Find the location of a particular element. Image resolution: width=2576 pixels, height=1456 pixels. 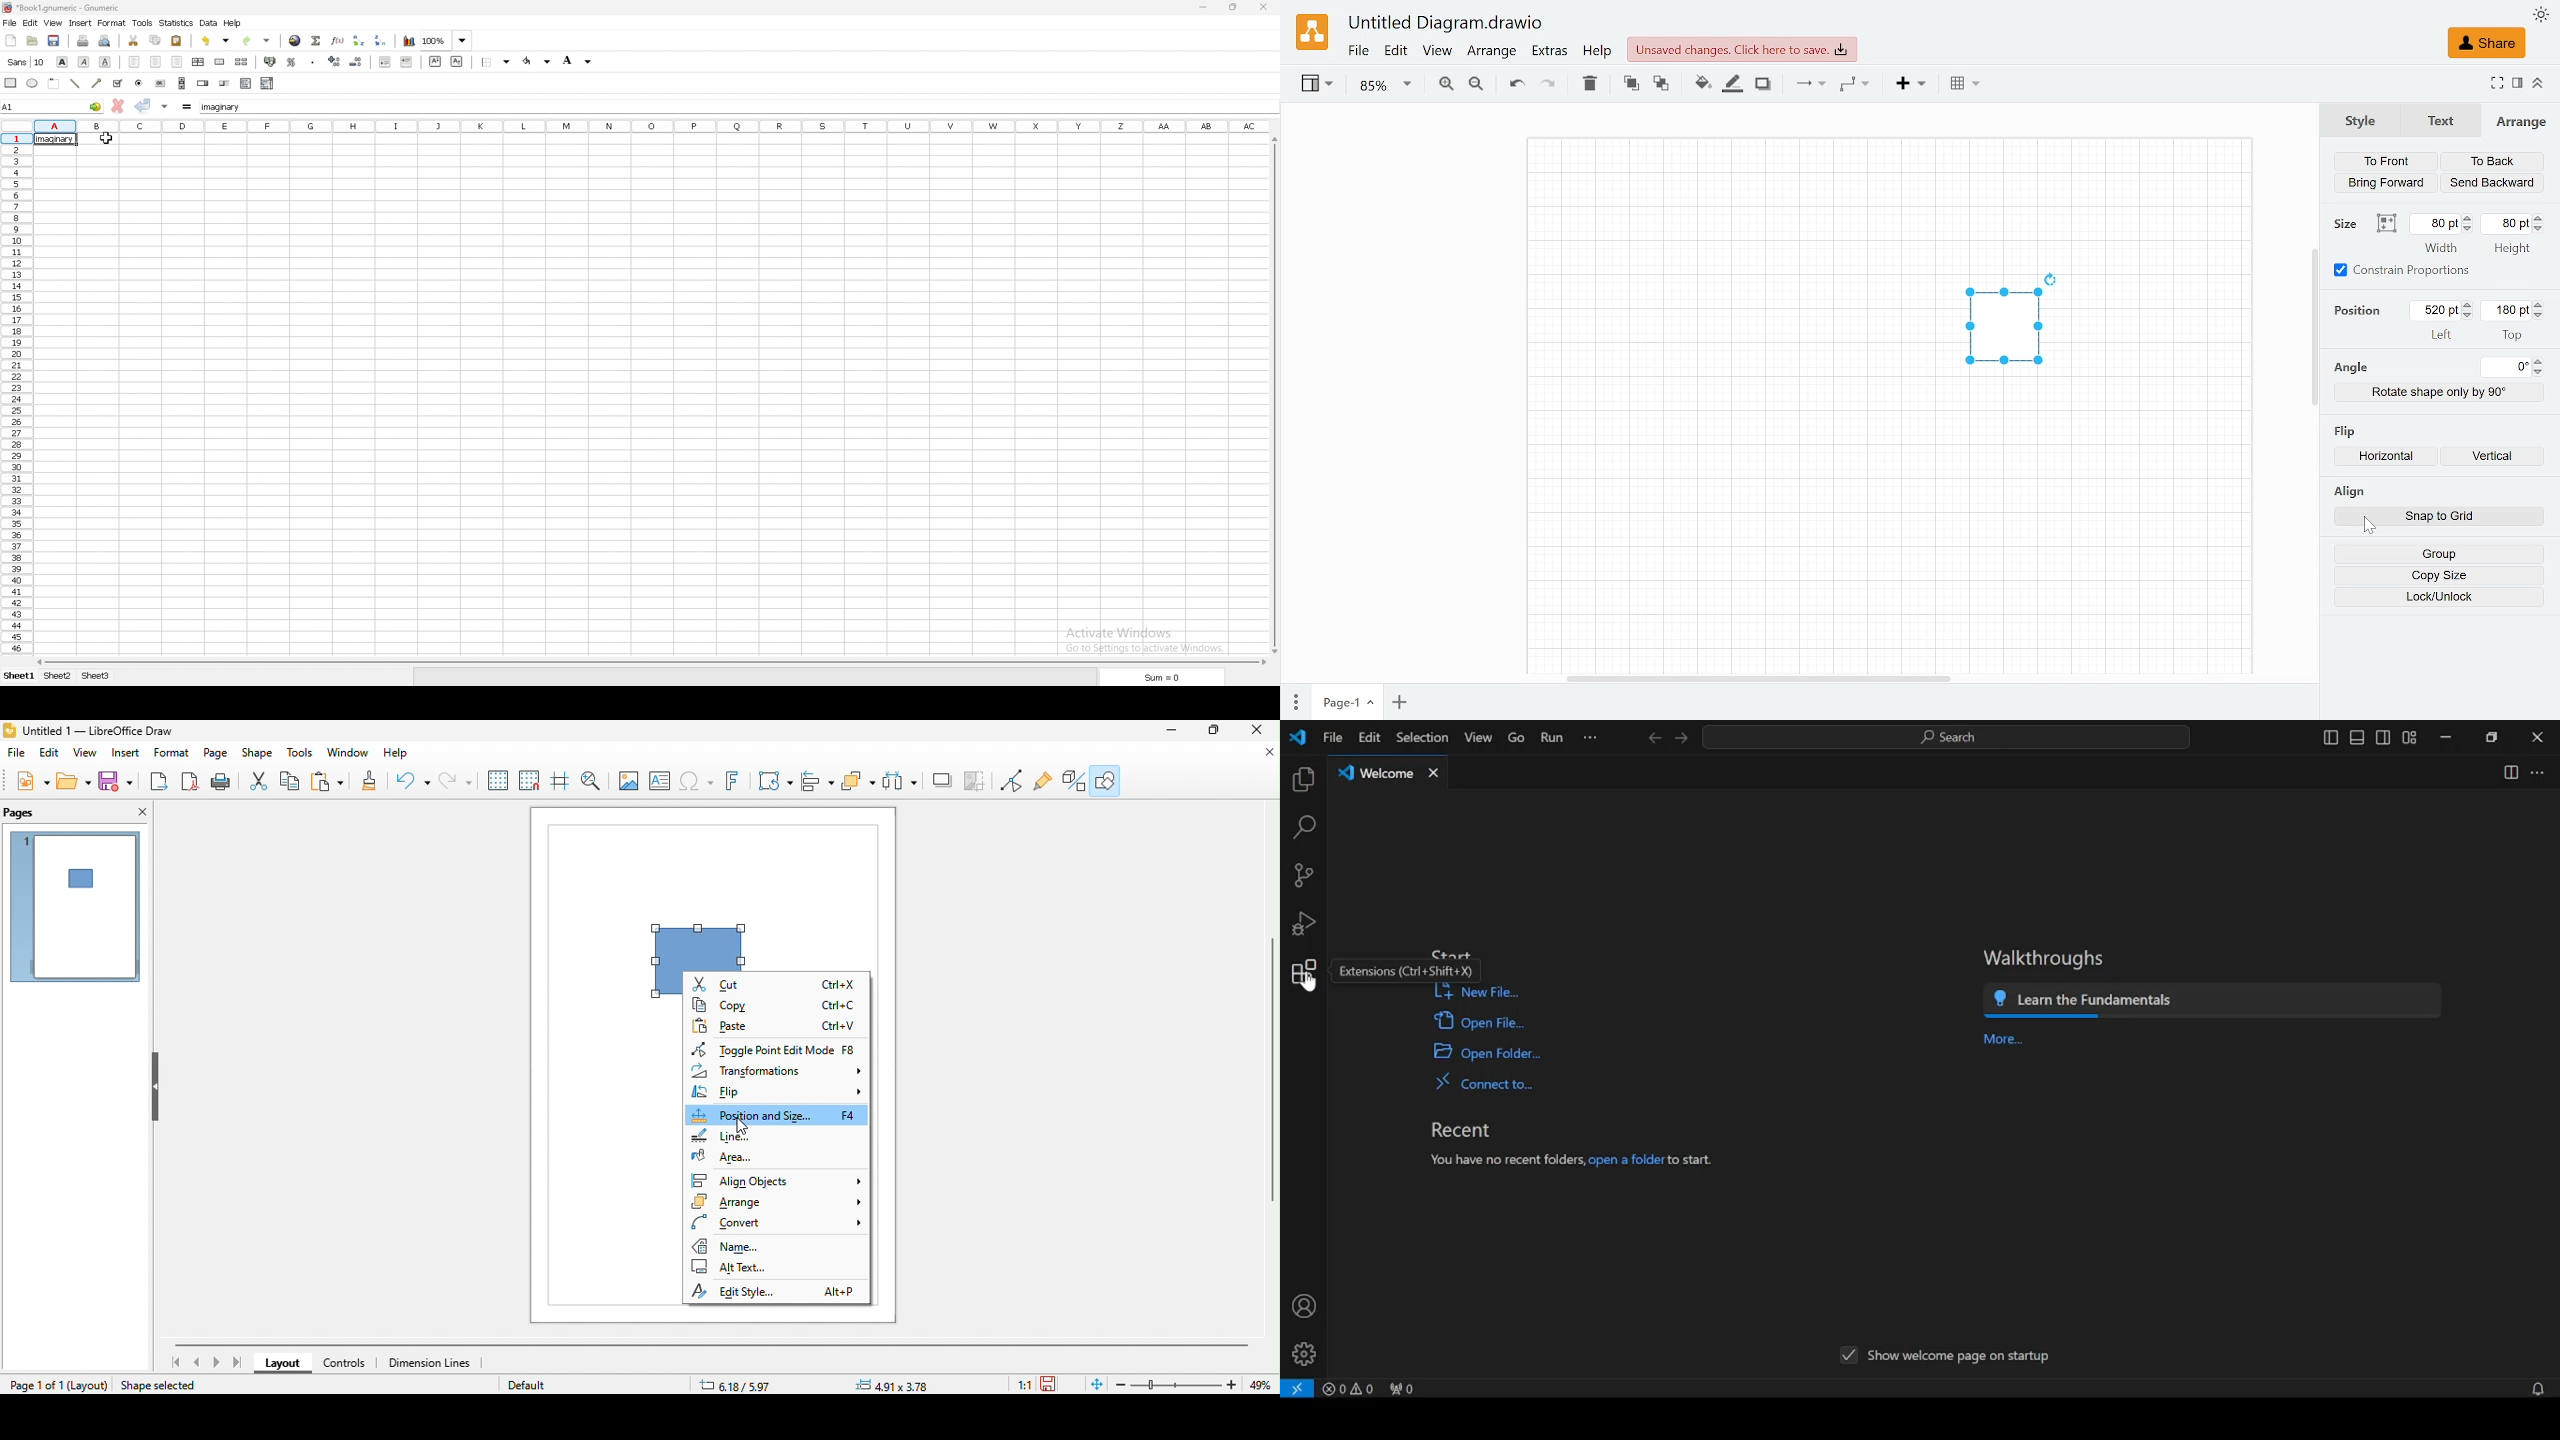

view is located at coordinates (53, 23).